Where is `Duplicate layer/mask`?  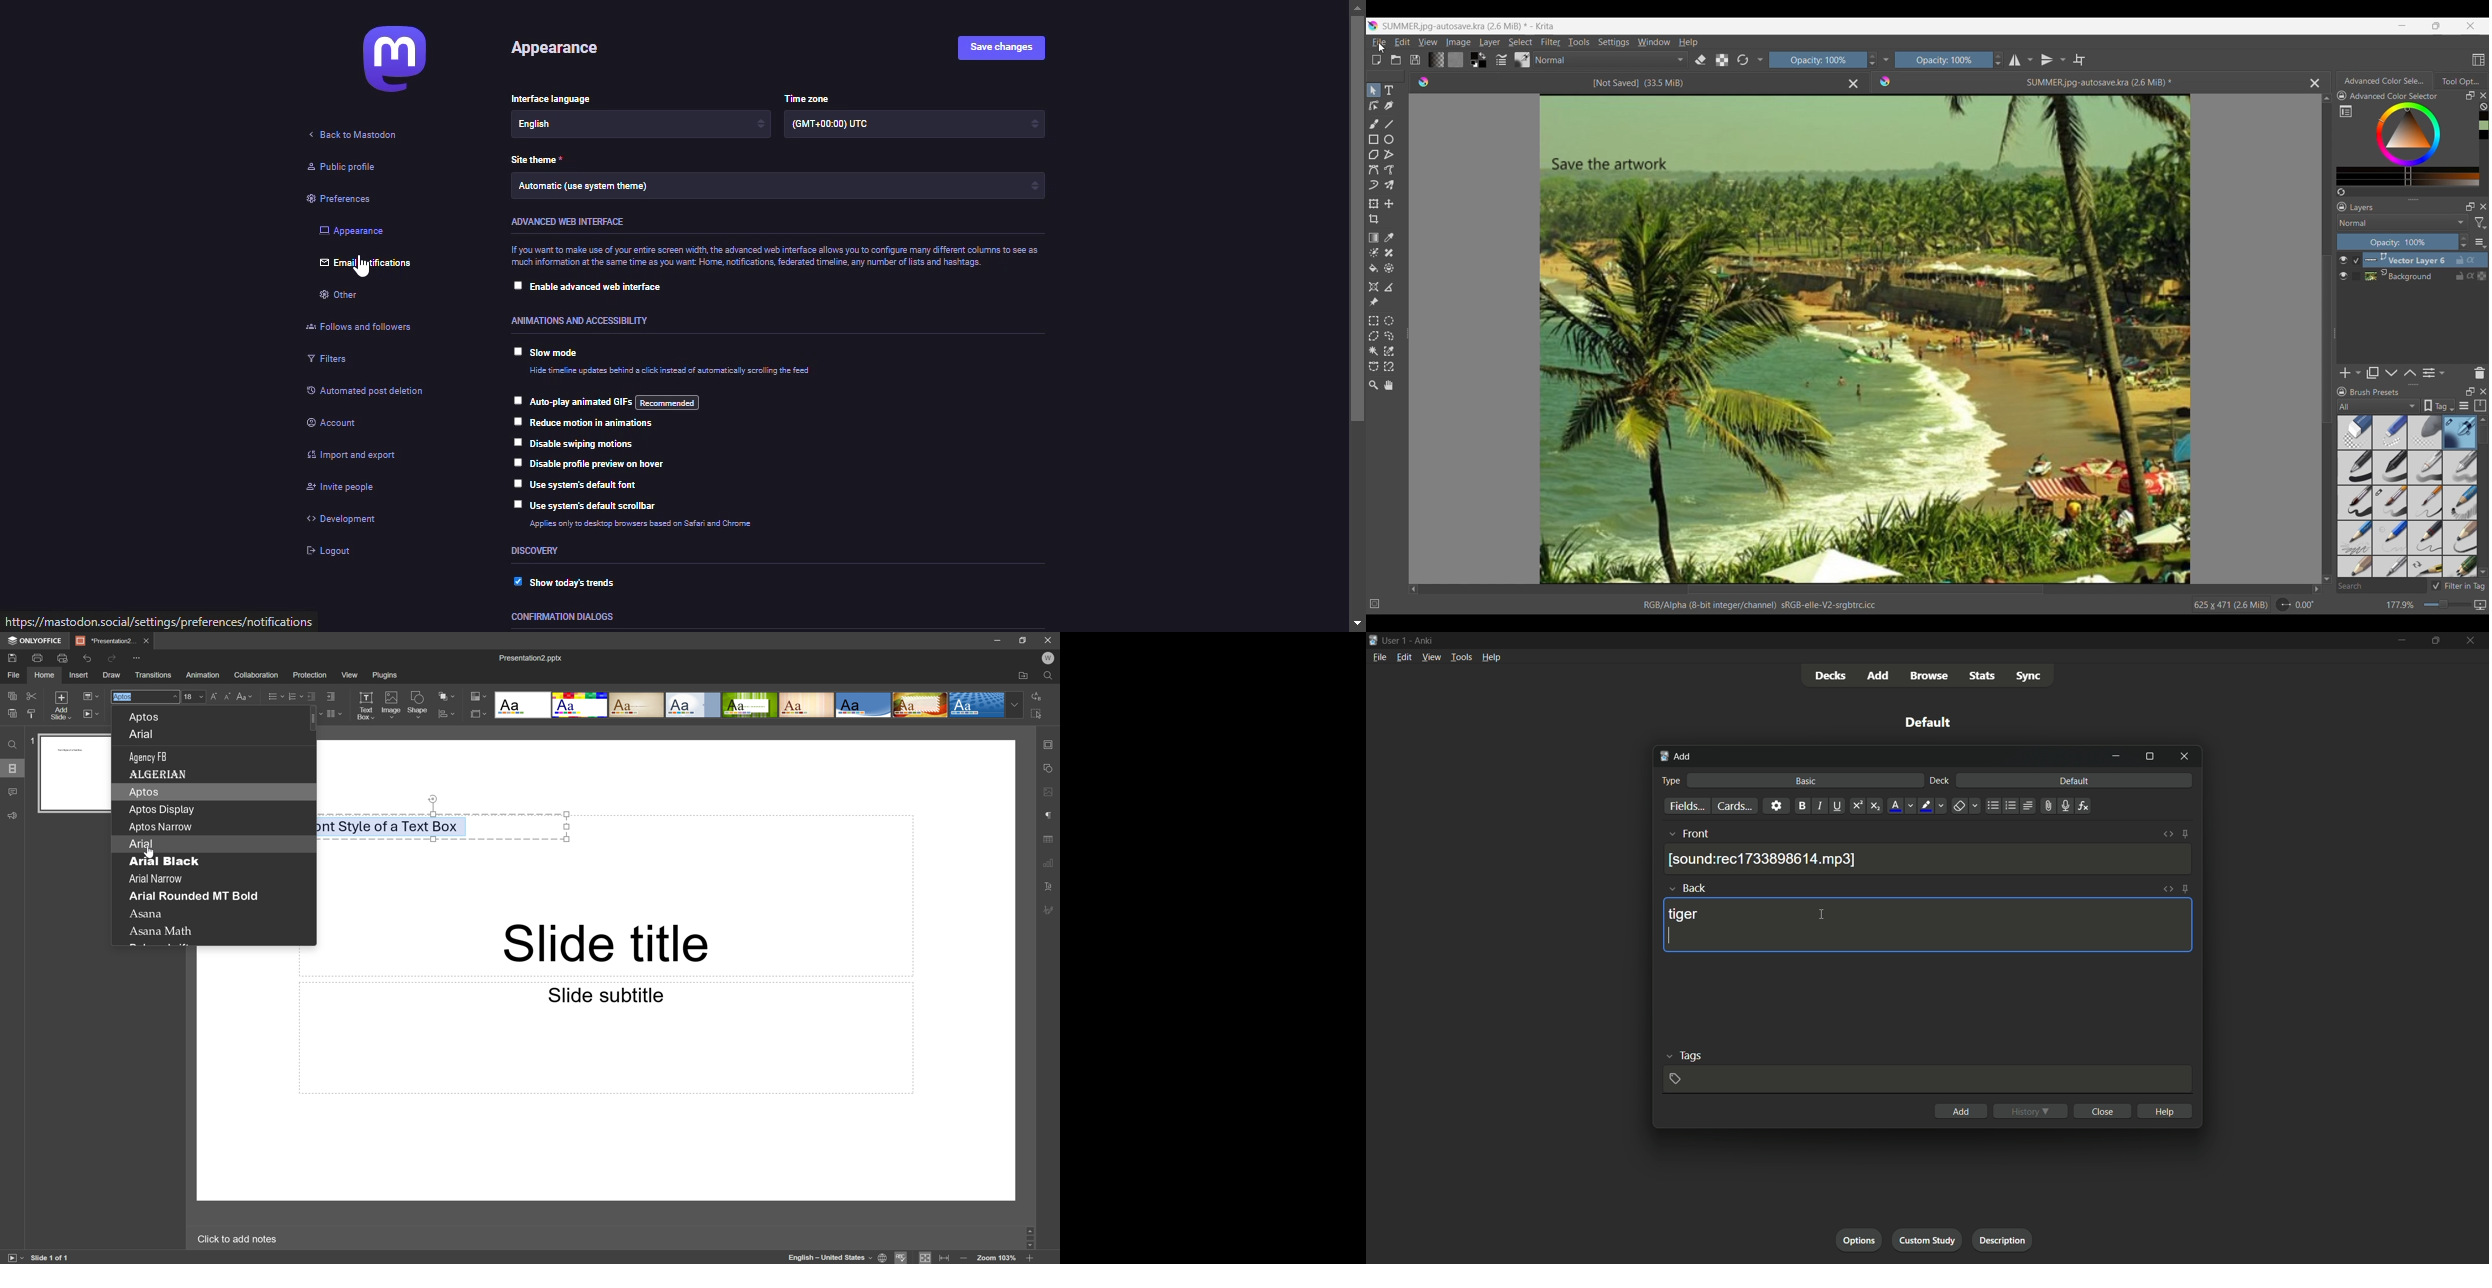
Duplicate layer/mask is located at coordinates (2373, 373).